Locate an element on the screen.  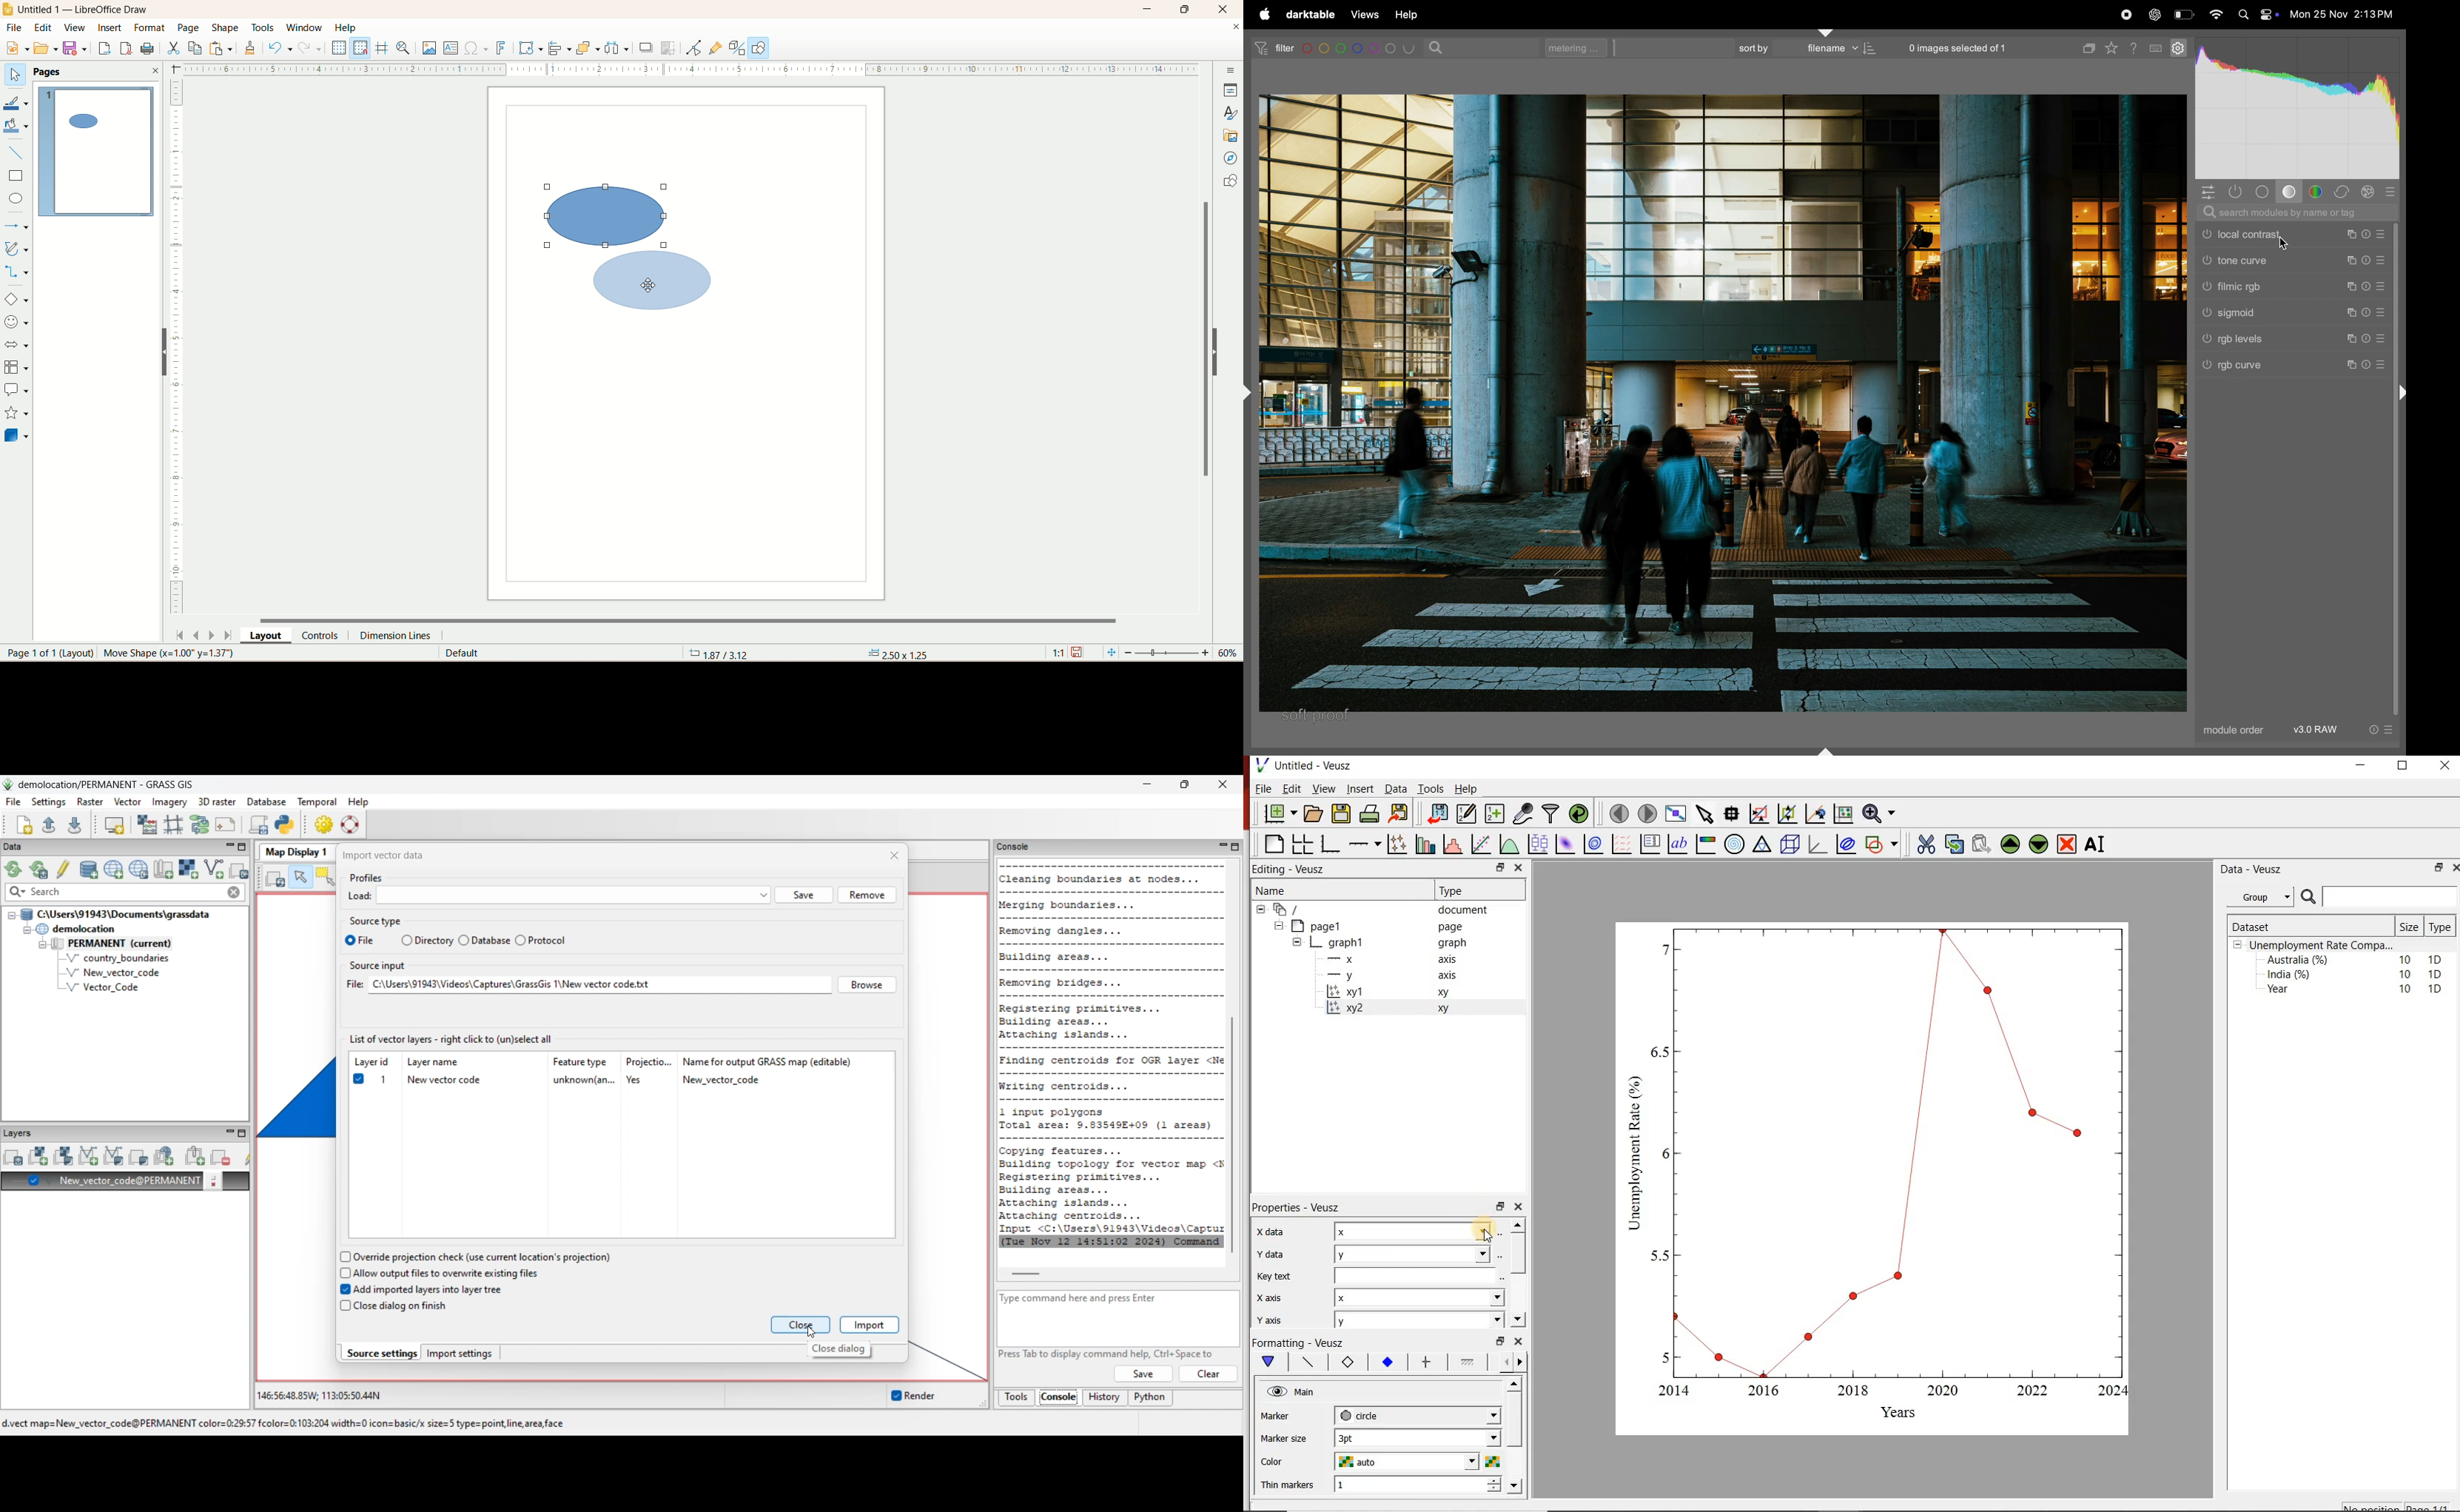
reset is located at coordinates (2368, 366).